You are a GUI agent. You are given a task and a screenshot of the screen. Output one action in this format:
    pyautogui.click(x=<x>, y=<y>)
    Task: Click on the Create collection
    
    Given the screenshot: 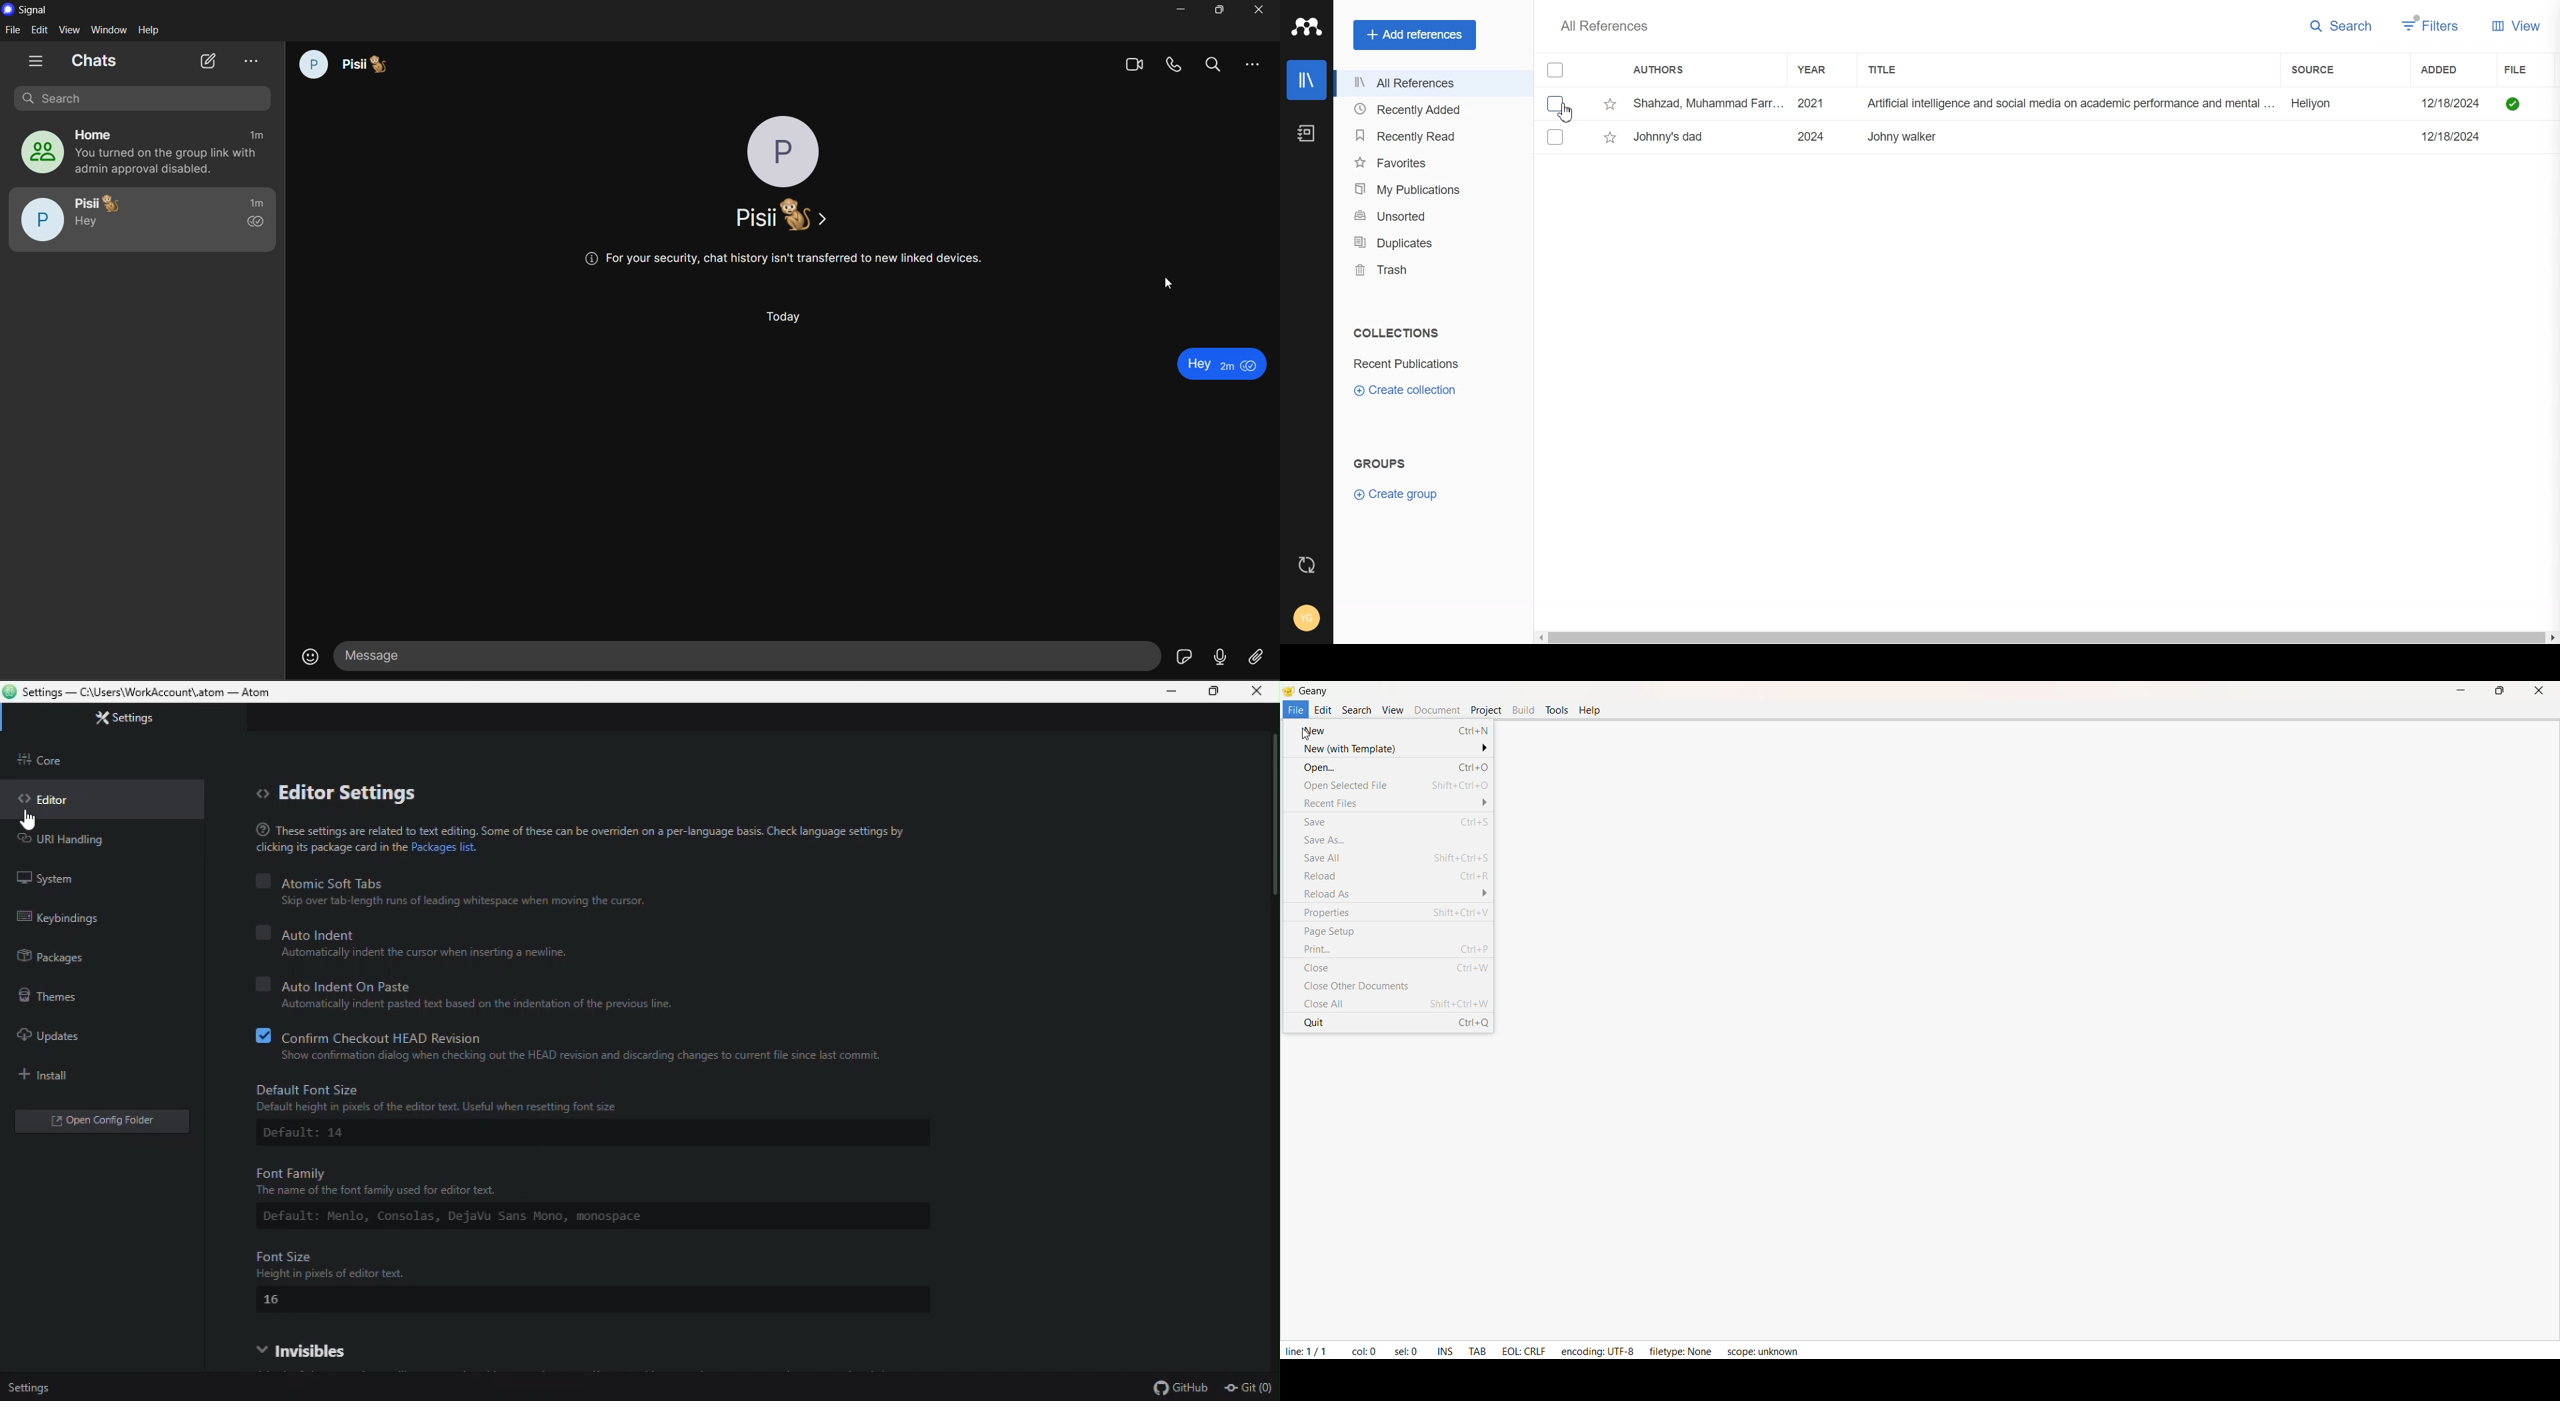 What is the action you would take?
    pyautogui.click(x=1406, y=389)
    